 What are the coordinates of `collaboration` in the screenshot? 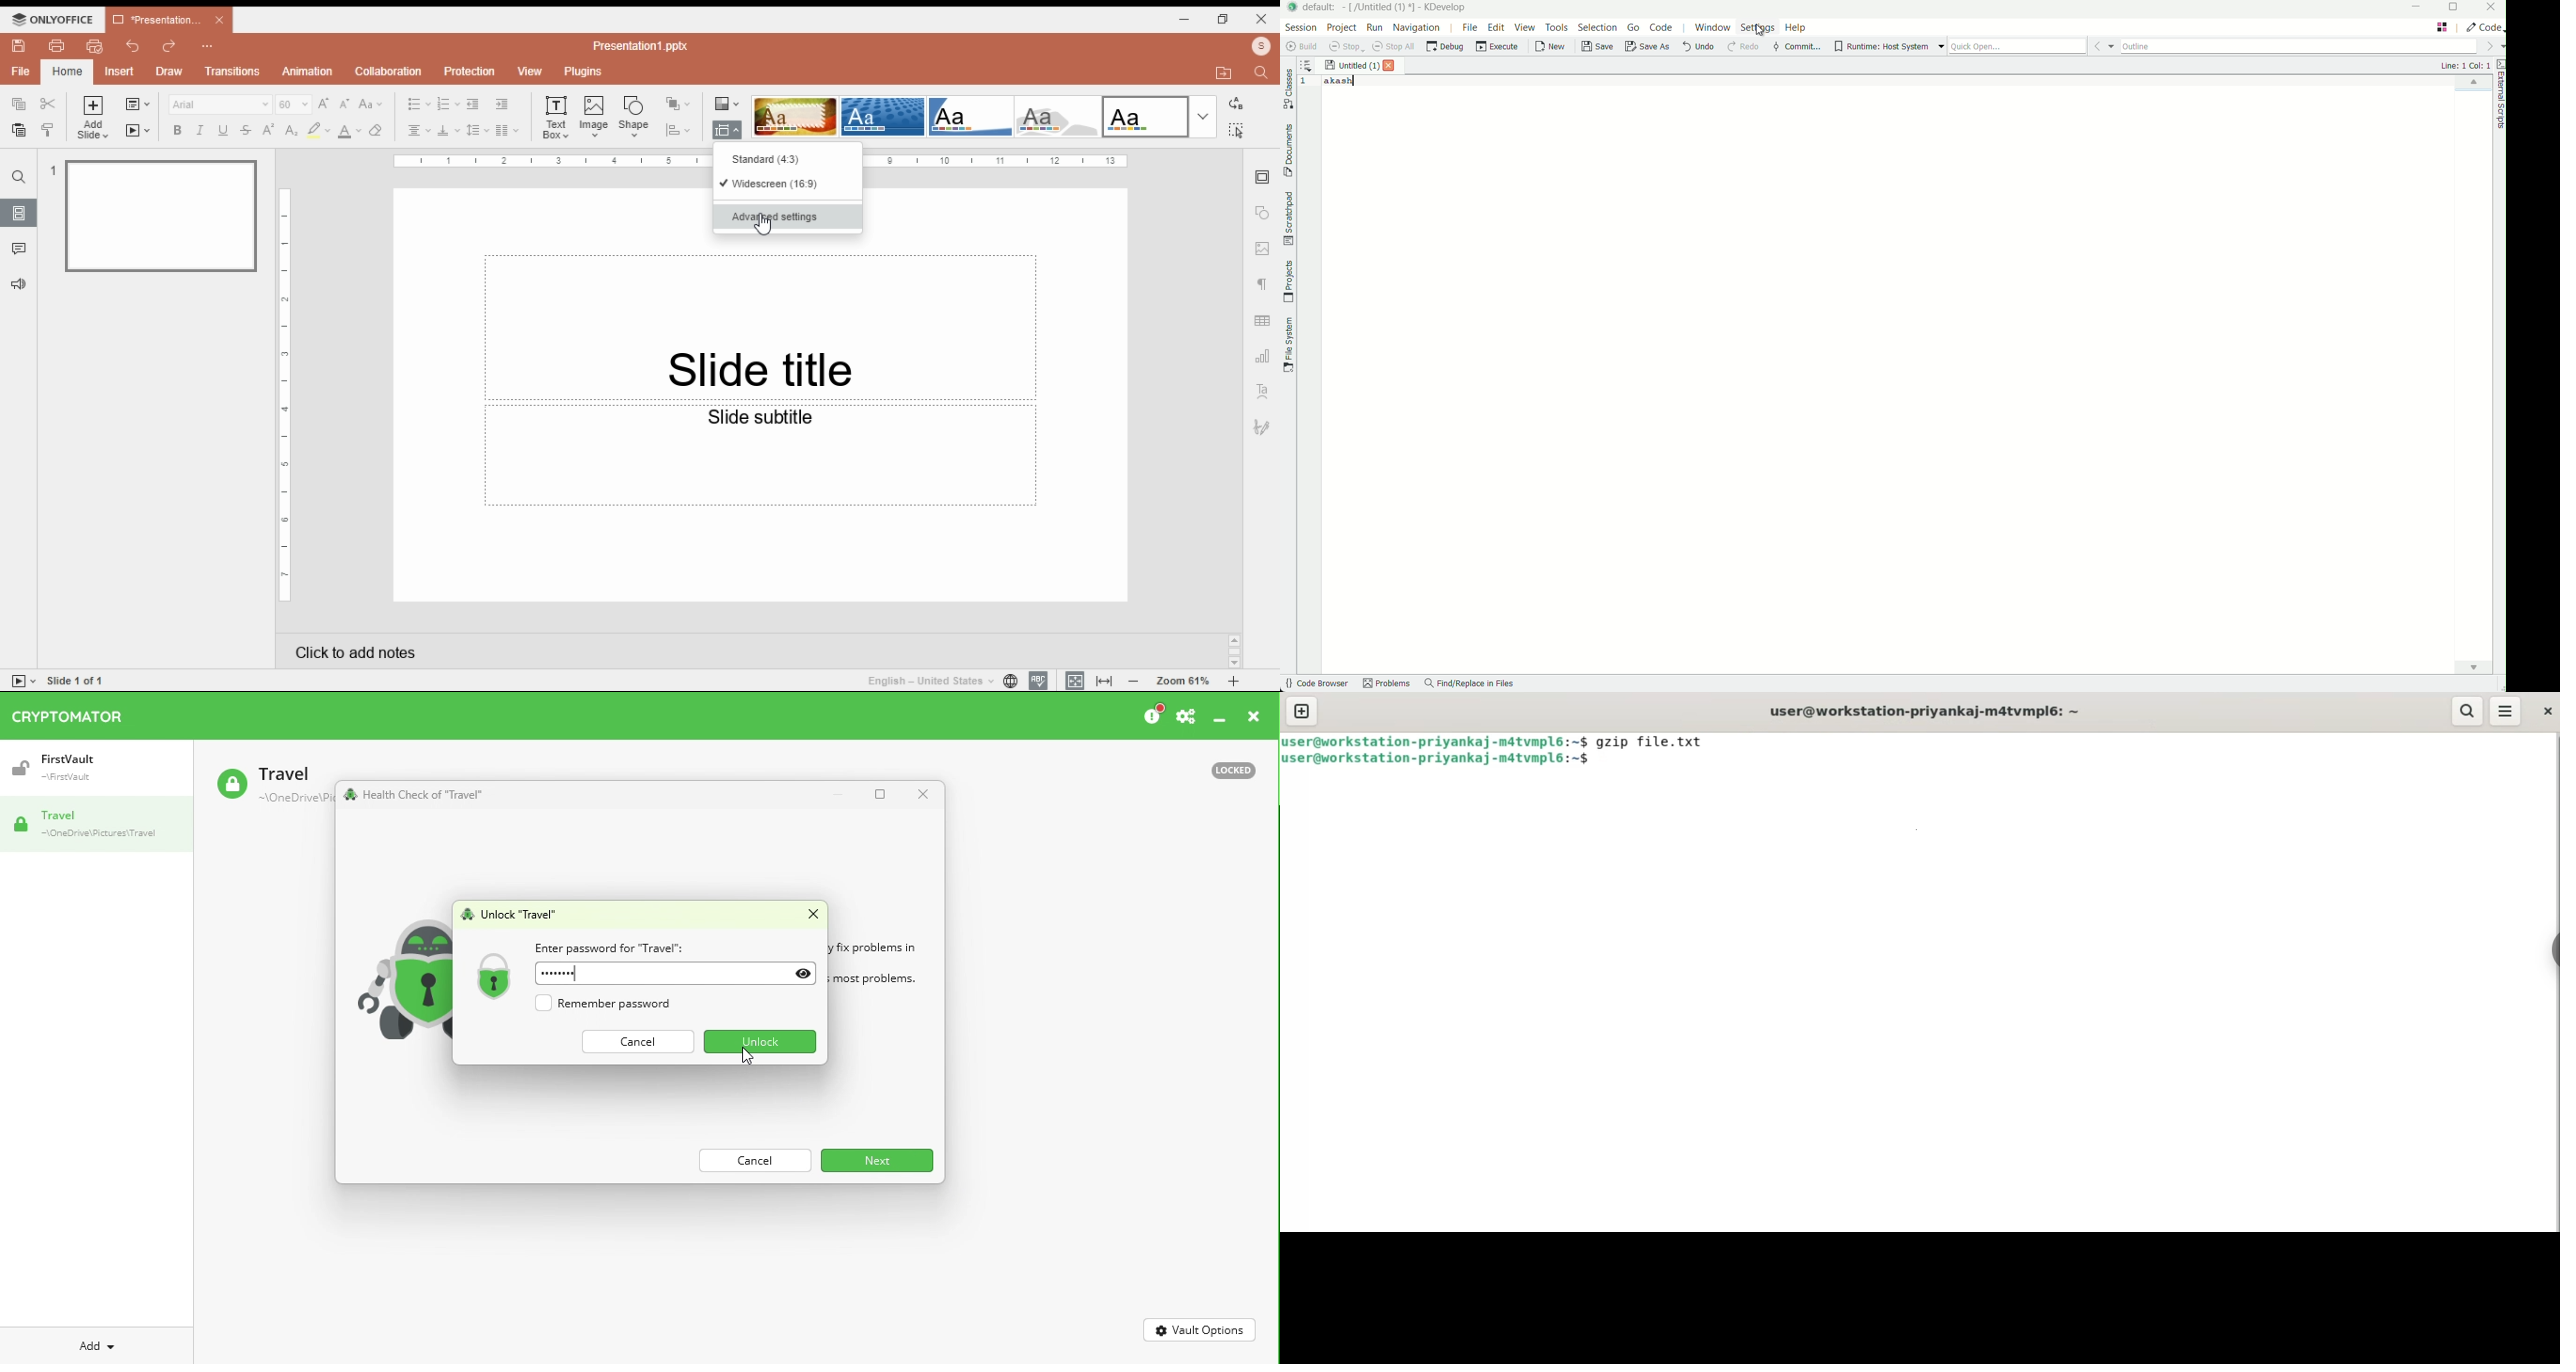 It's located at (388, 71).